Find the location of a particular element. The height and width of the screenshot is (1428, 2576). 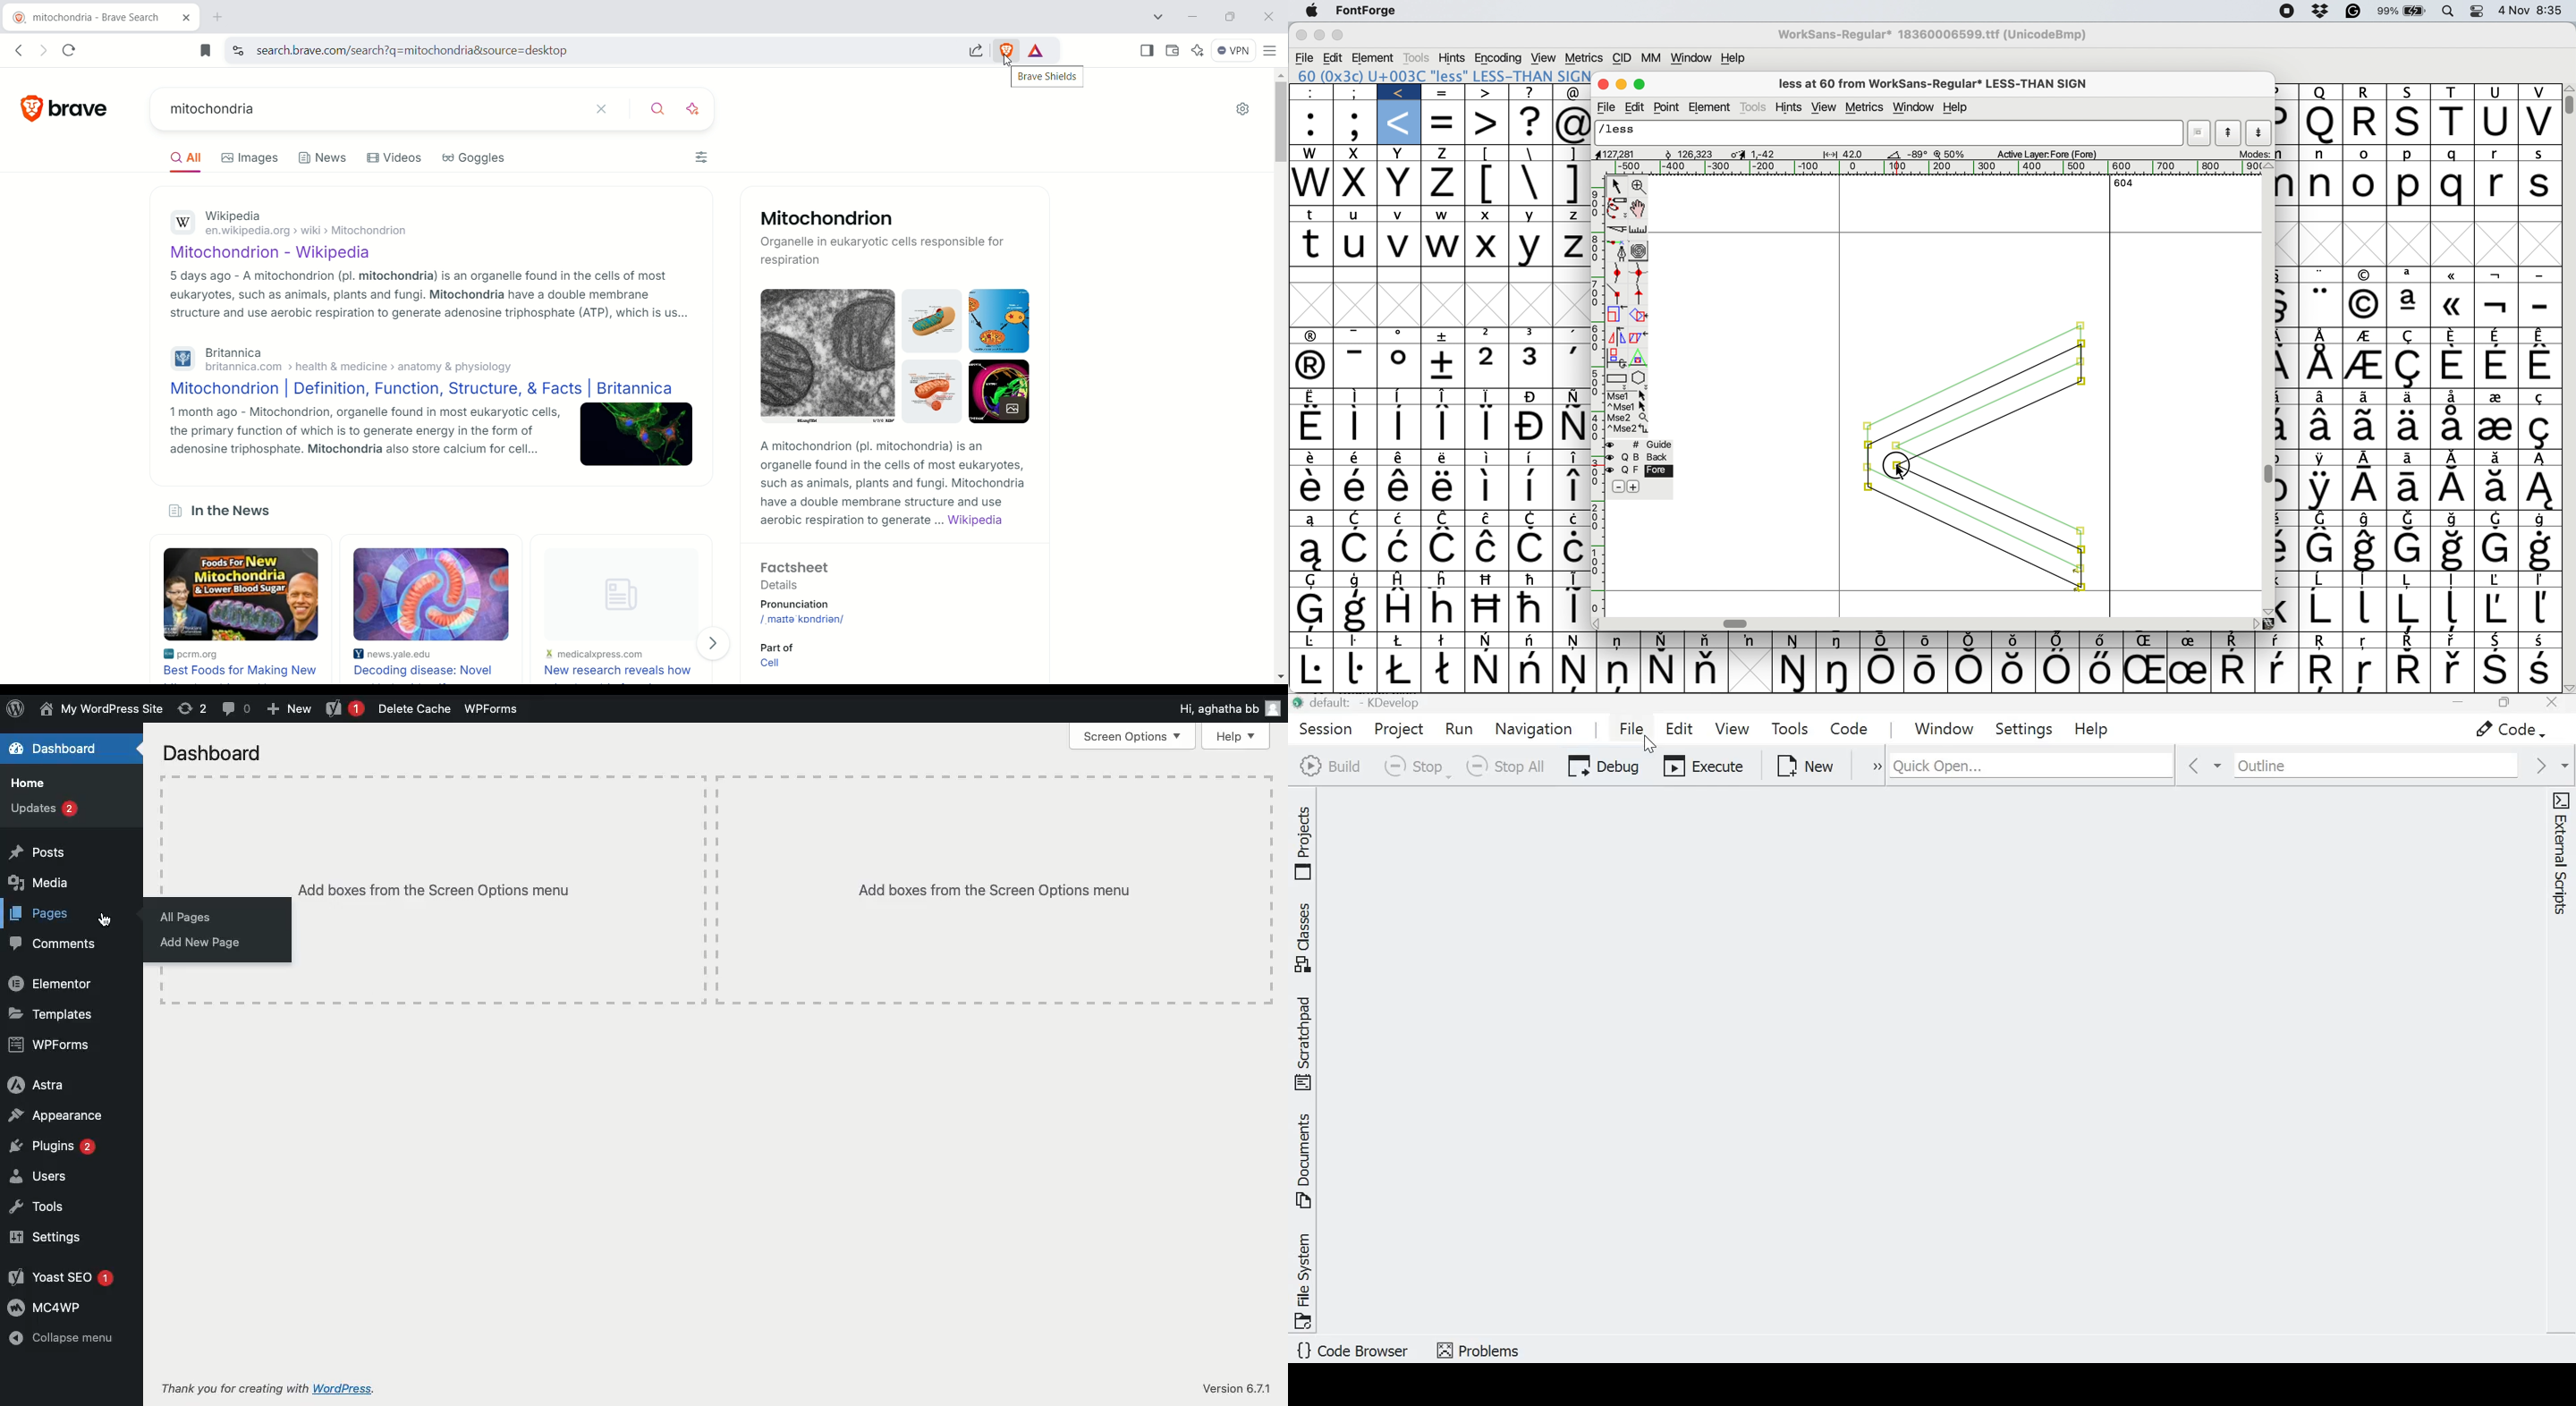

Symbol is located at coordinates (1355, 488).